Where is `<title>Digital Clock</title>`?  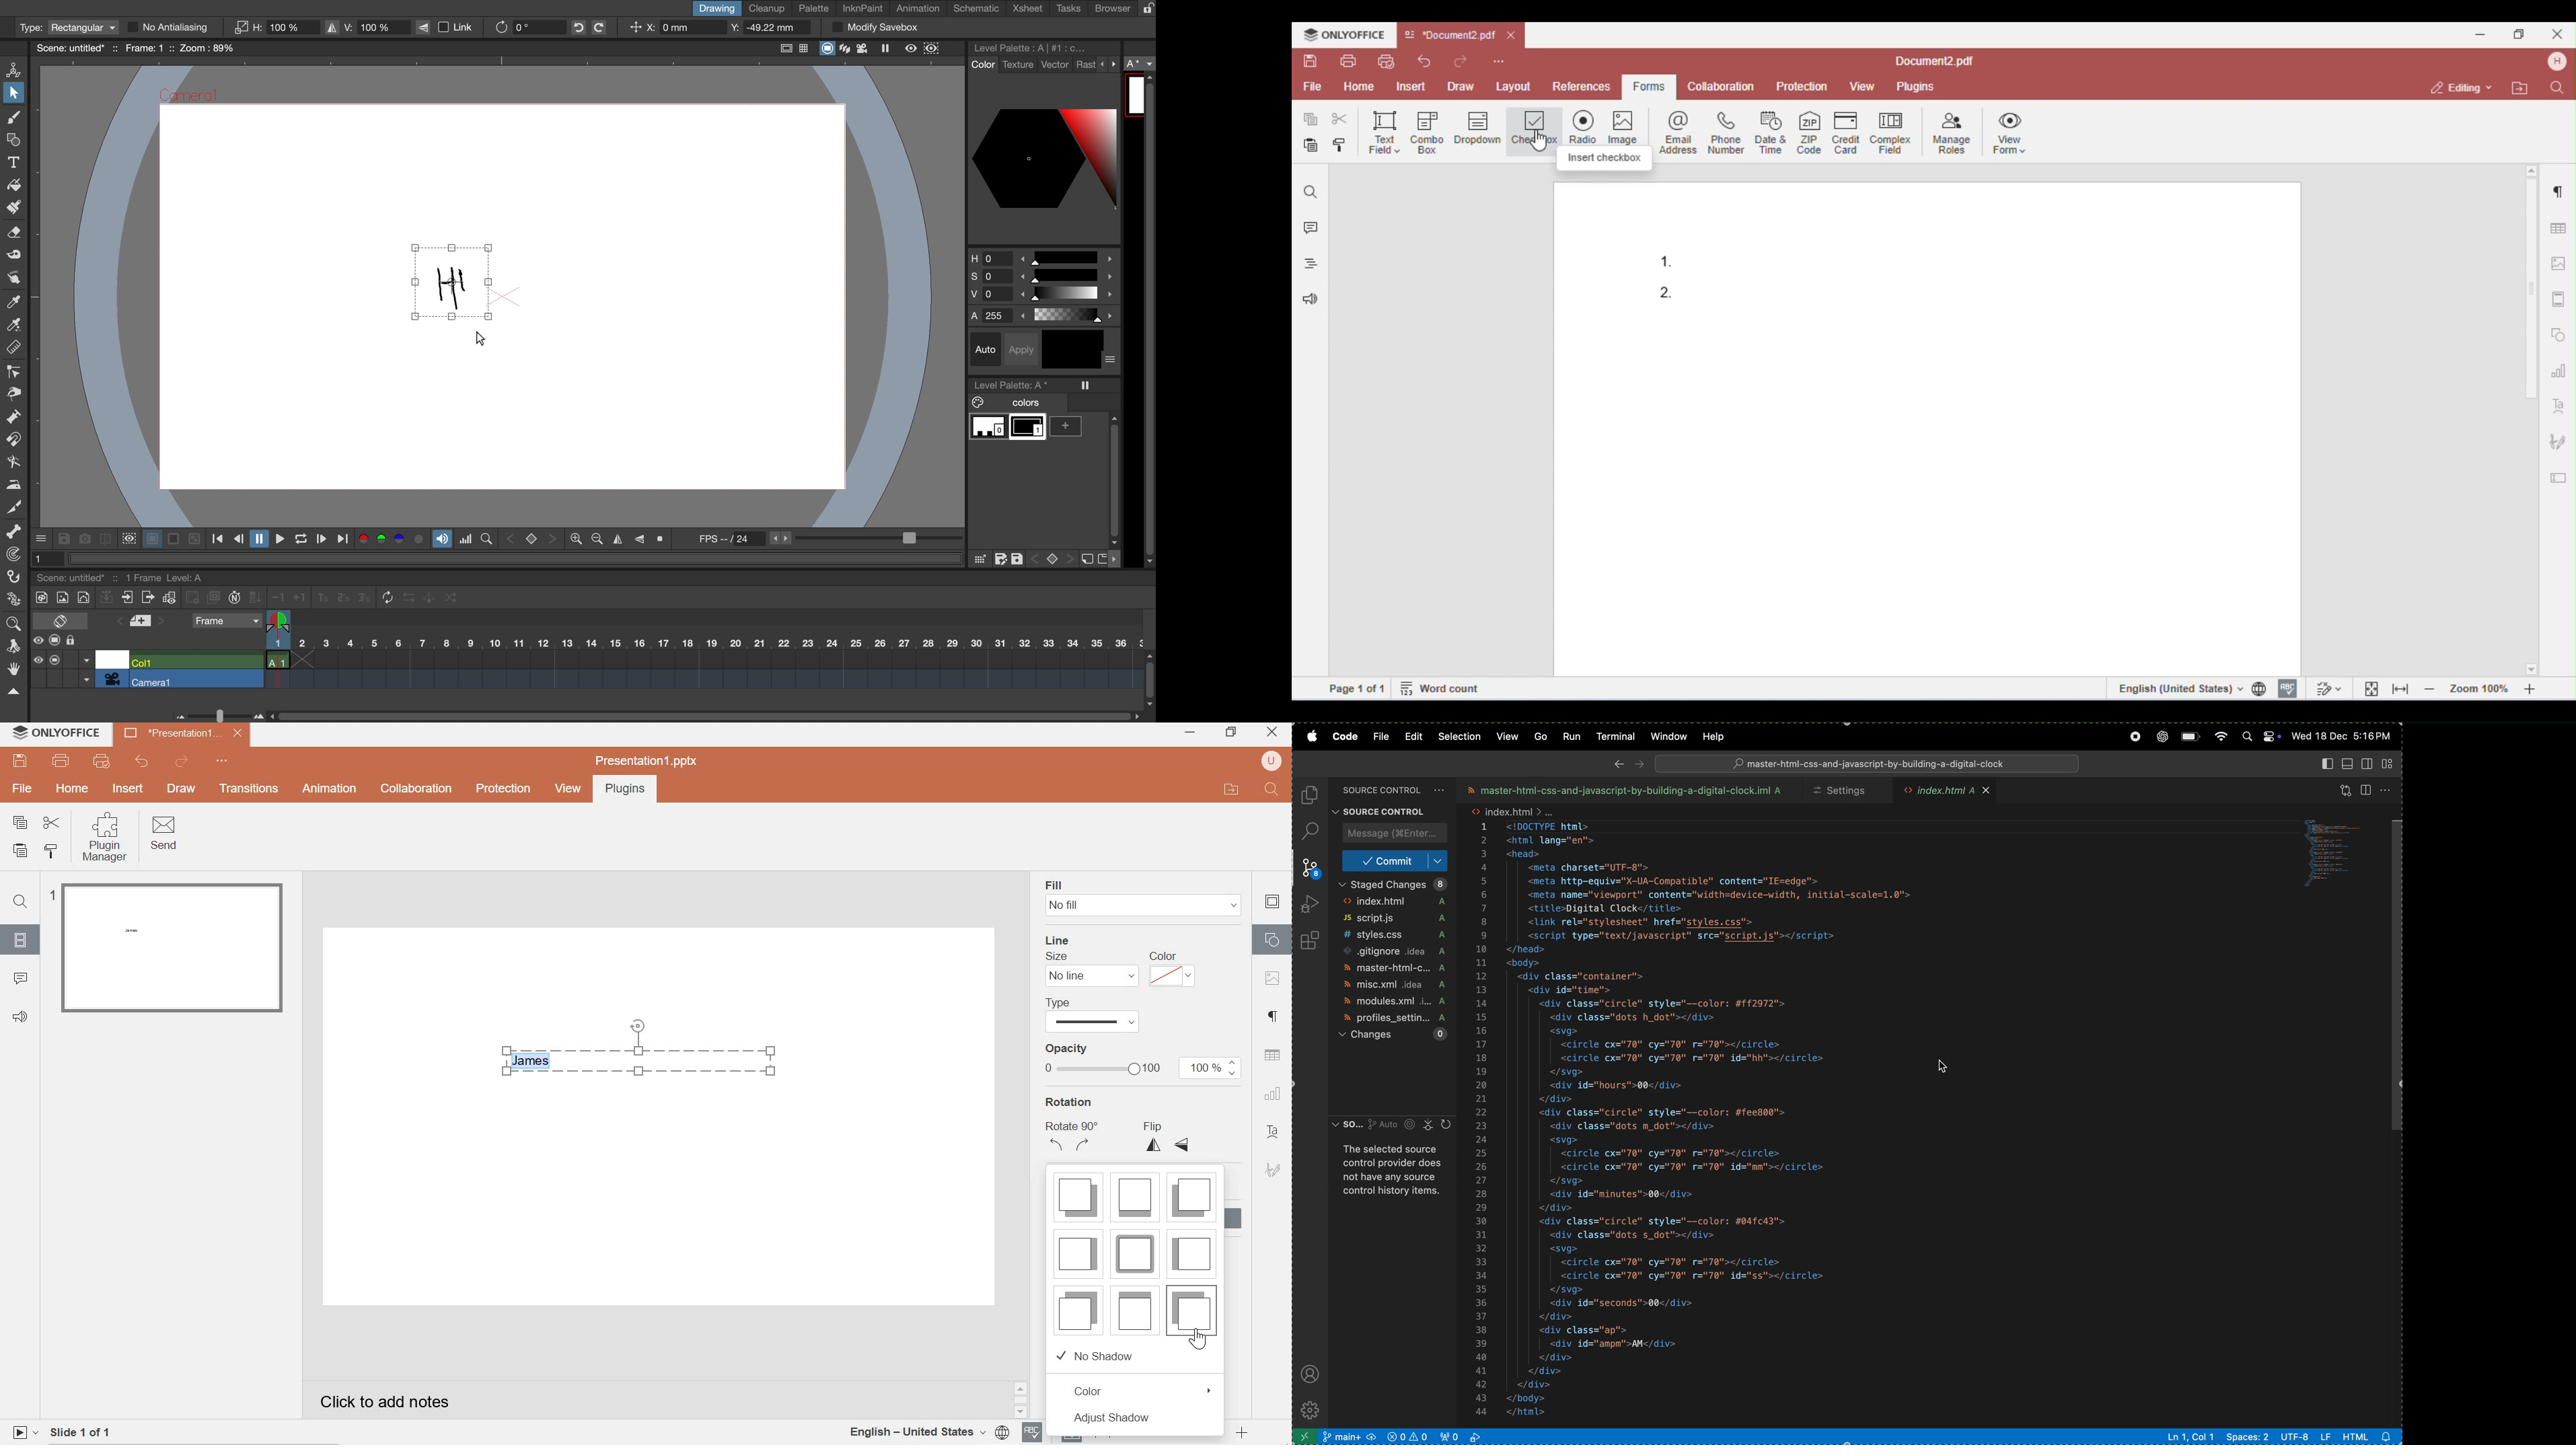 <title>Digital Clock</title> is located at coordinates (1606, 908).